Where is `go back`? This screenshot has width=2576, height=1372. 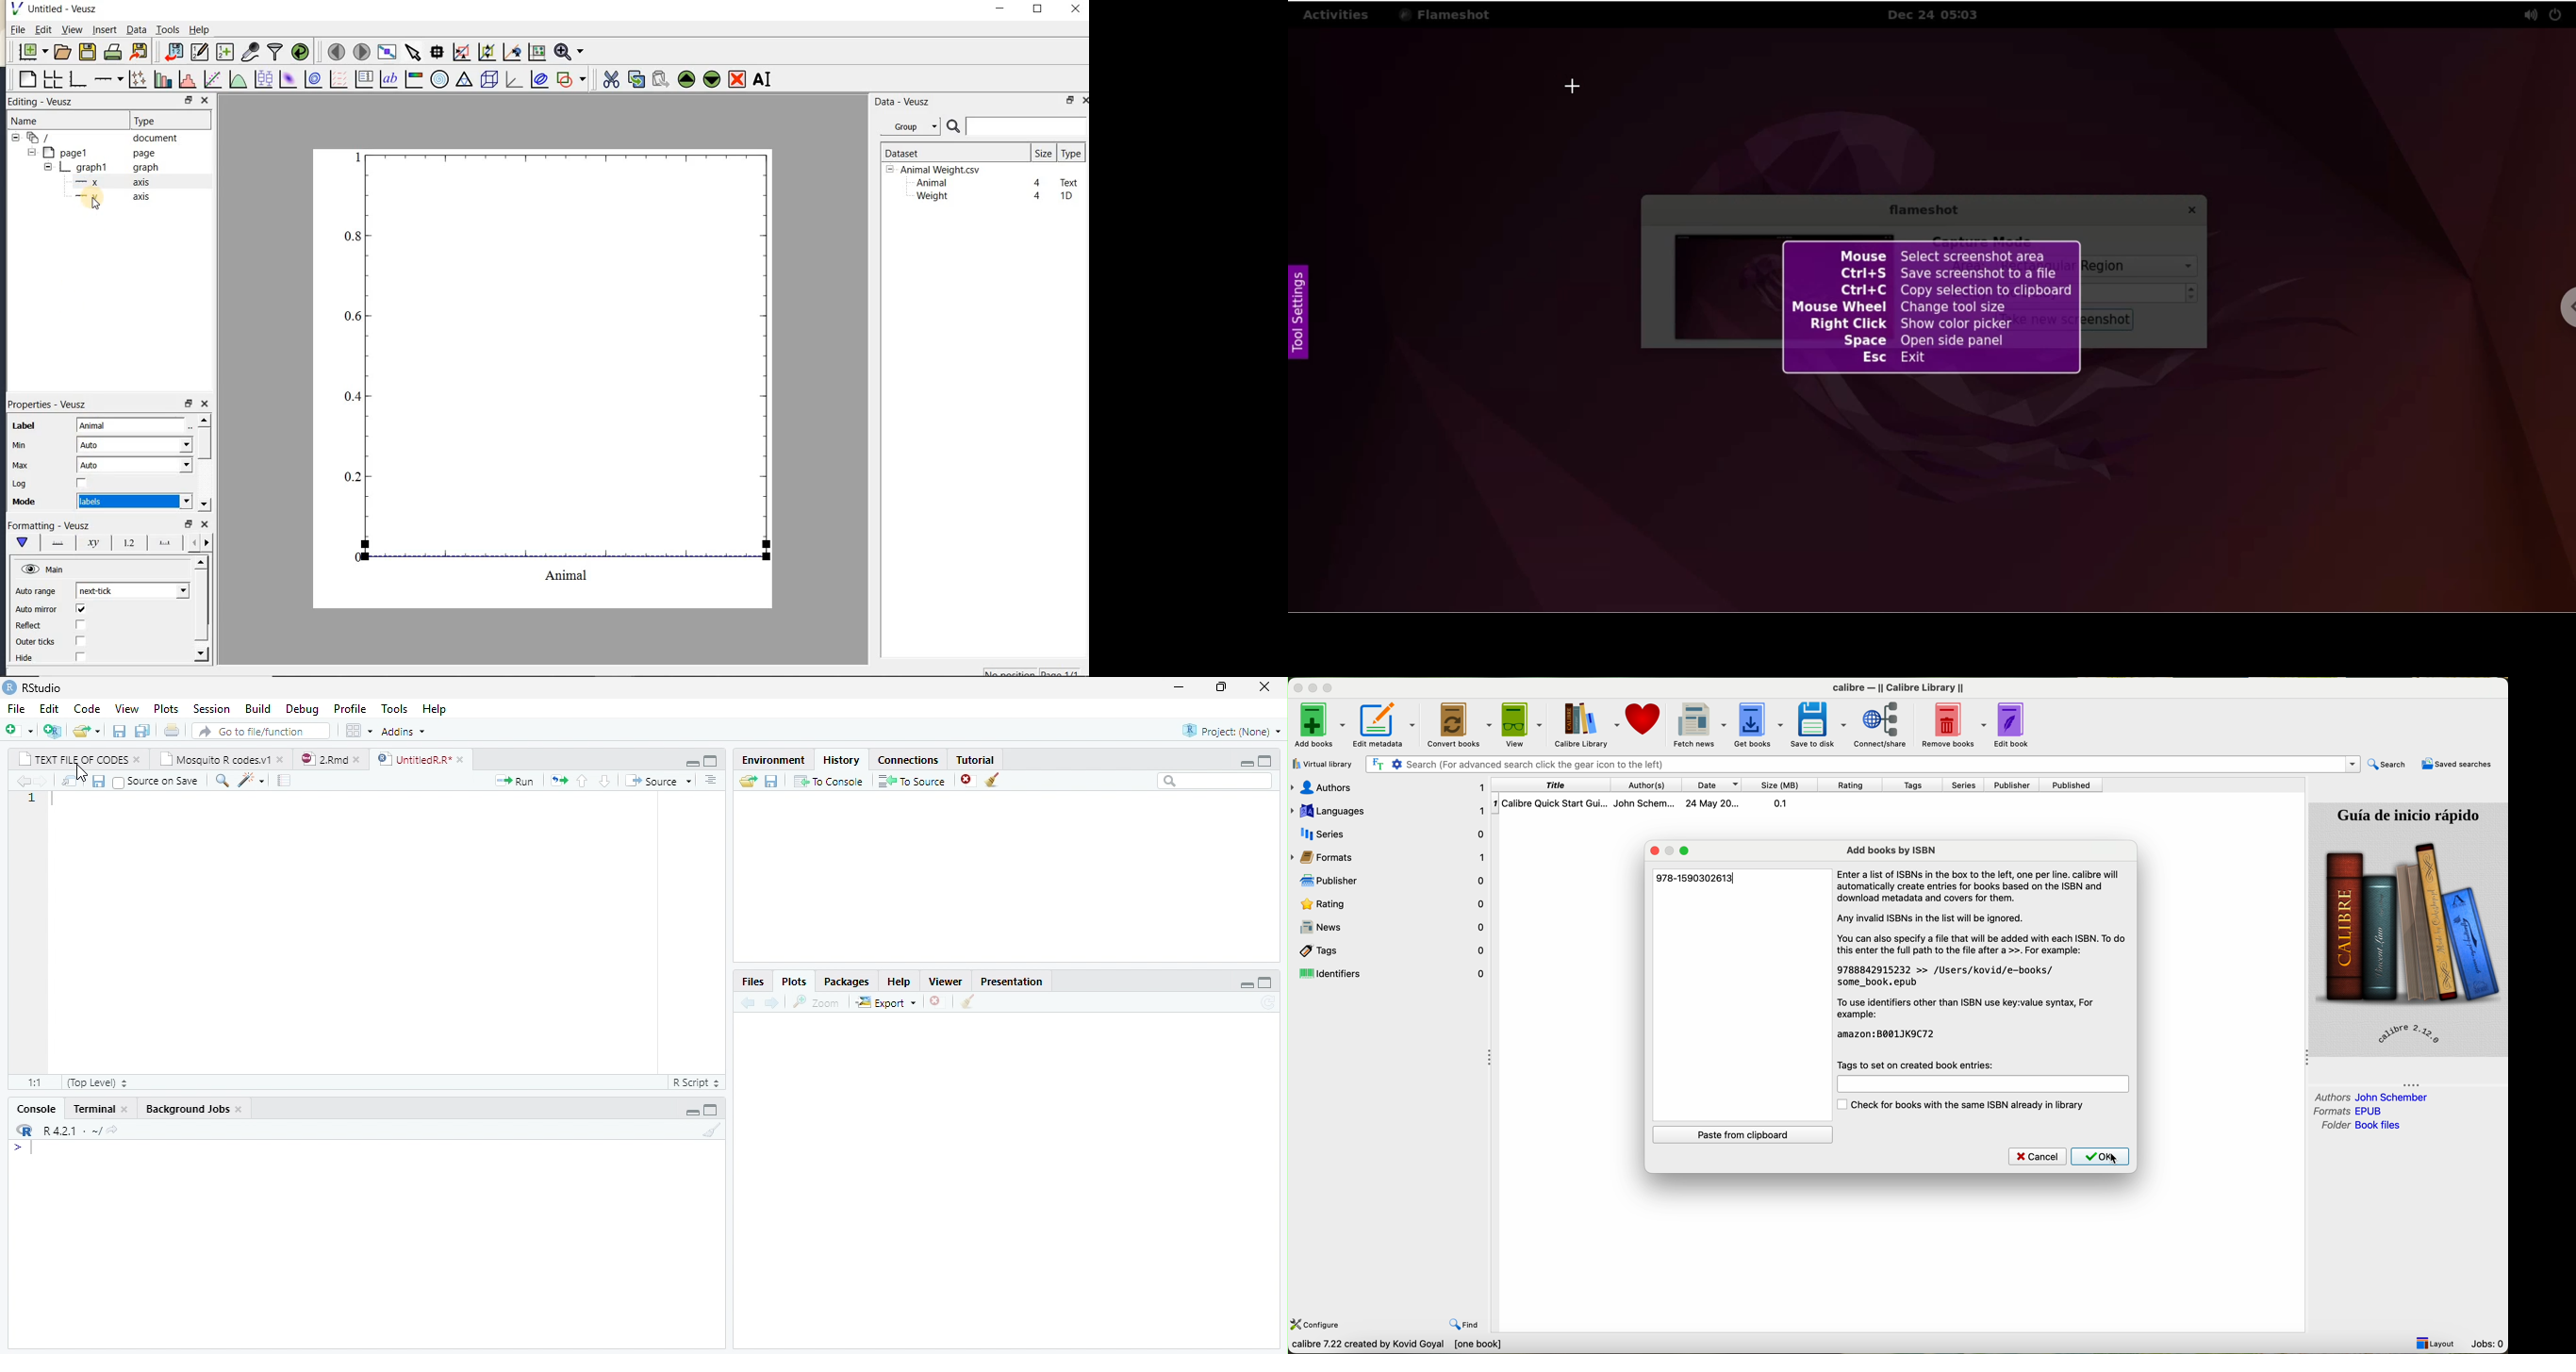
go back is located at coordinates (20, 781).